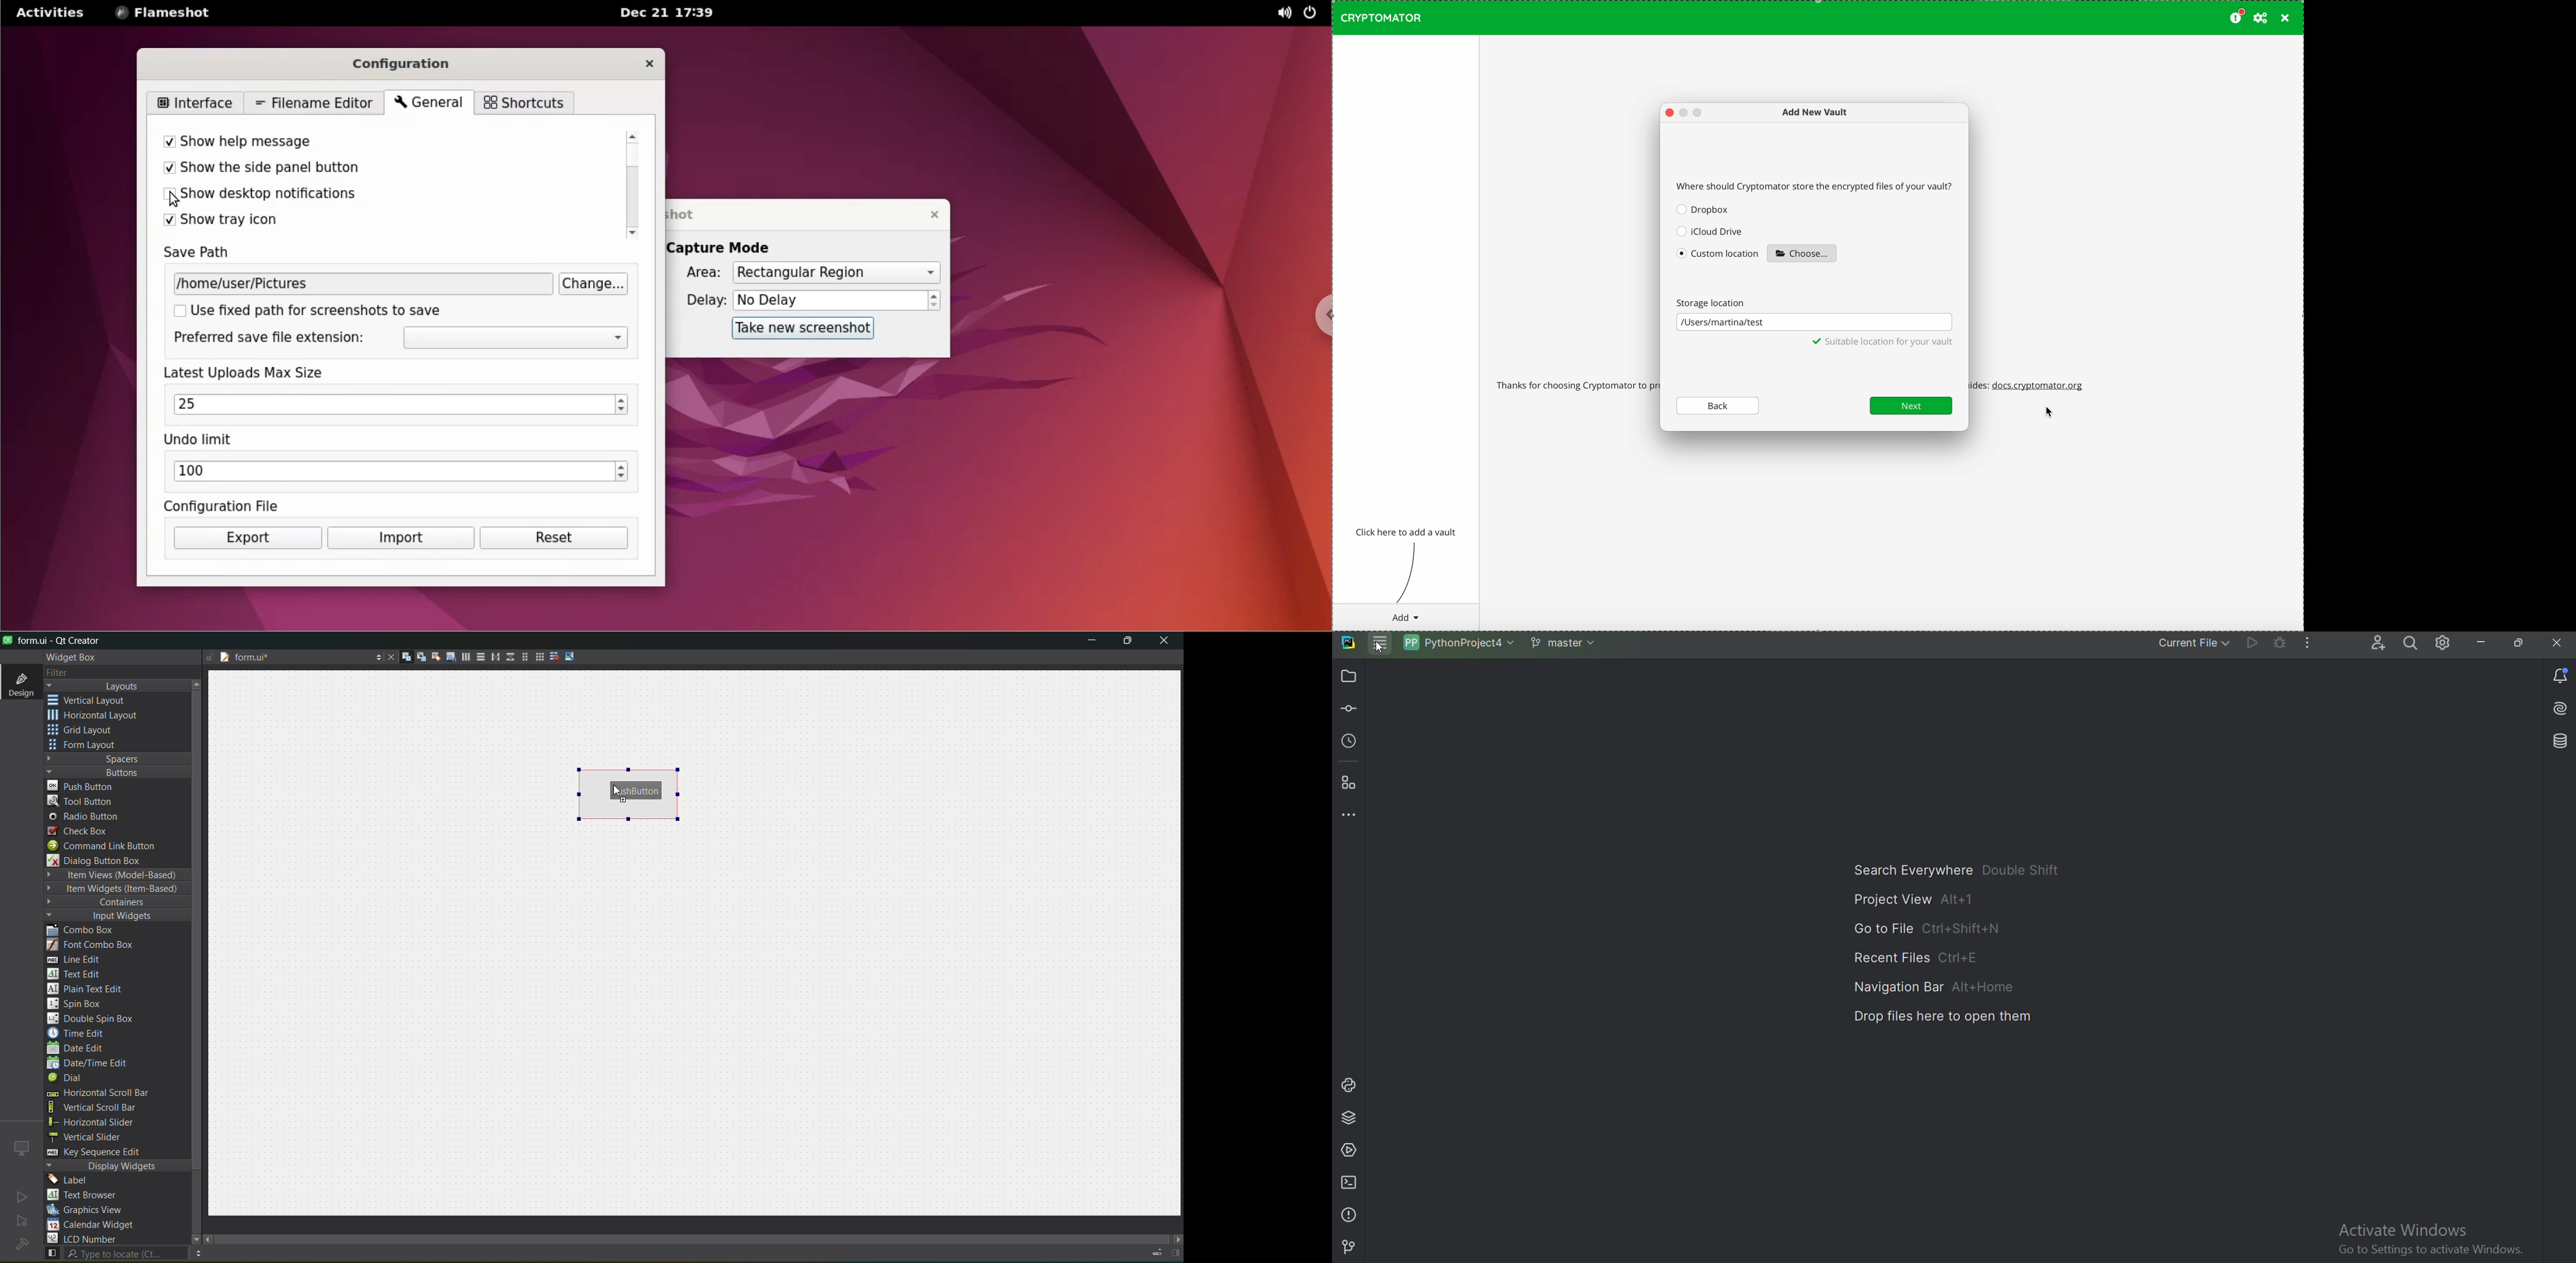  What do you see at coordinates (2377, 643) in the screenshot?
I see `Code with me` at bounding box center [2377, 643].